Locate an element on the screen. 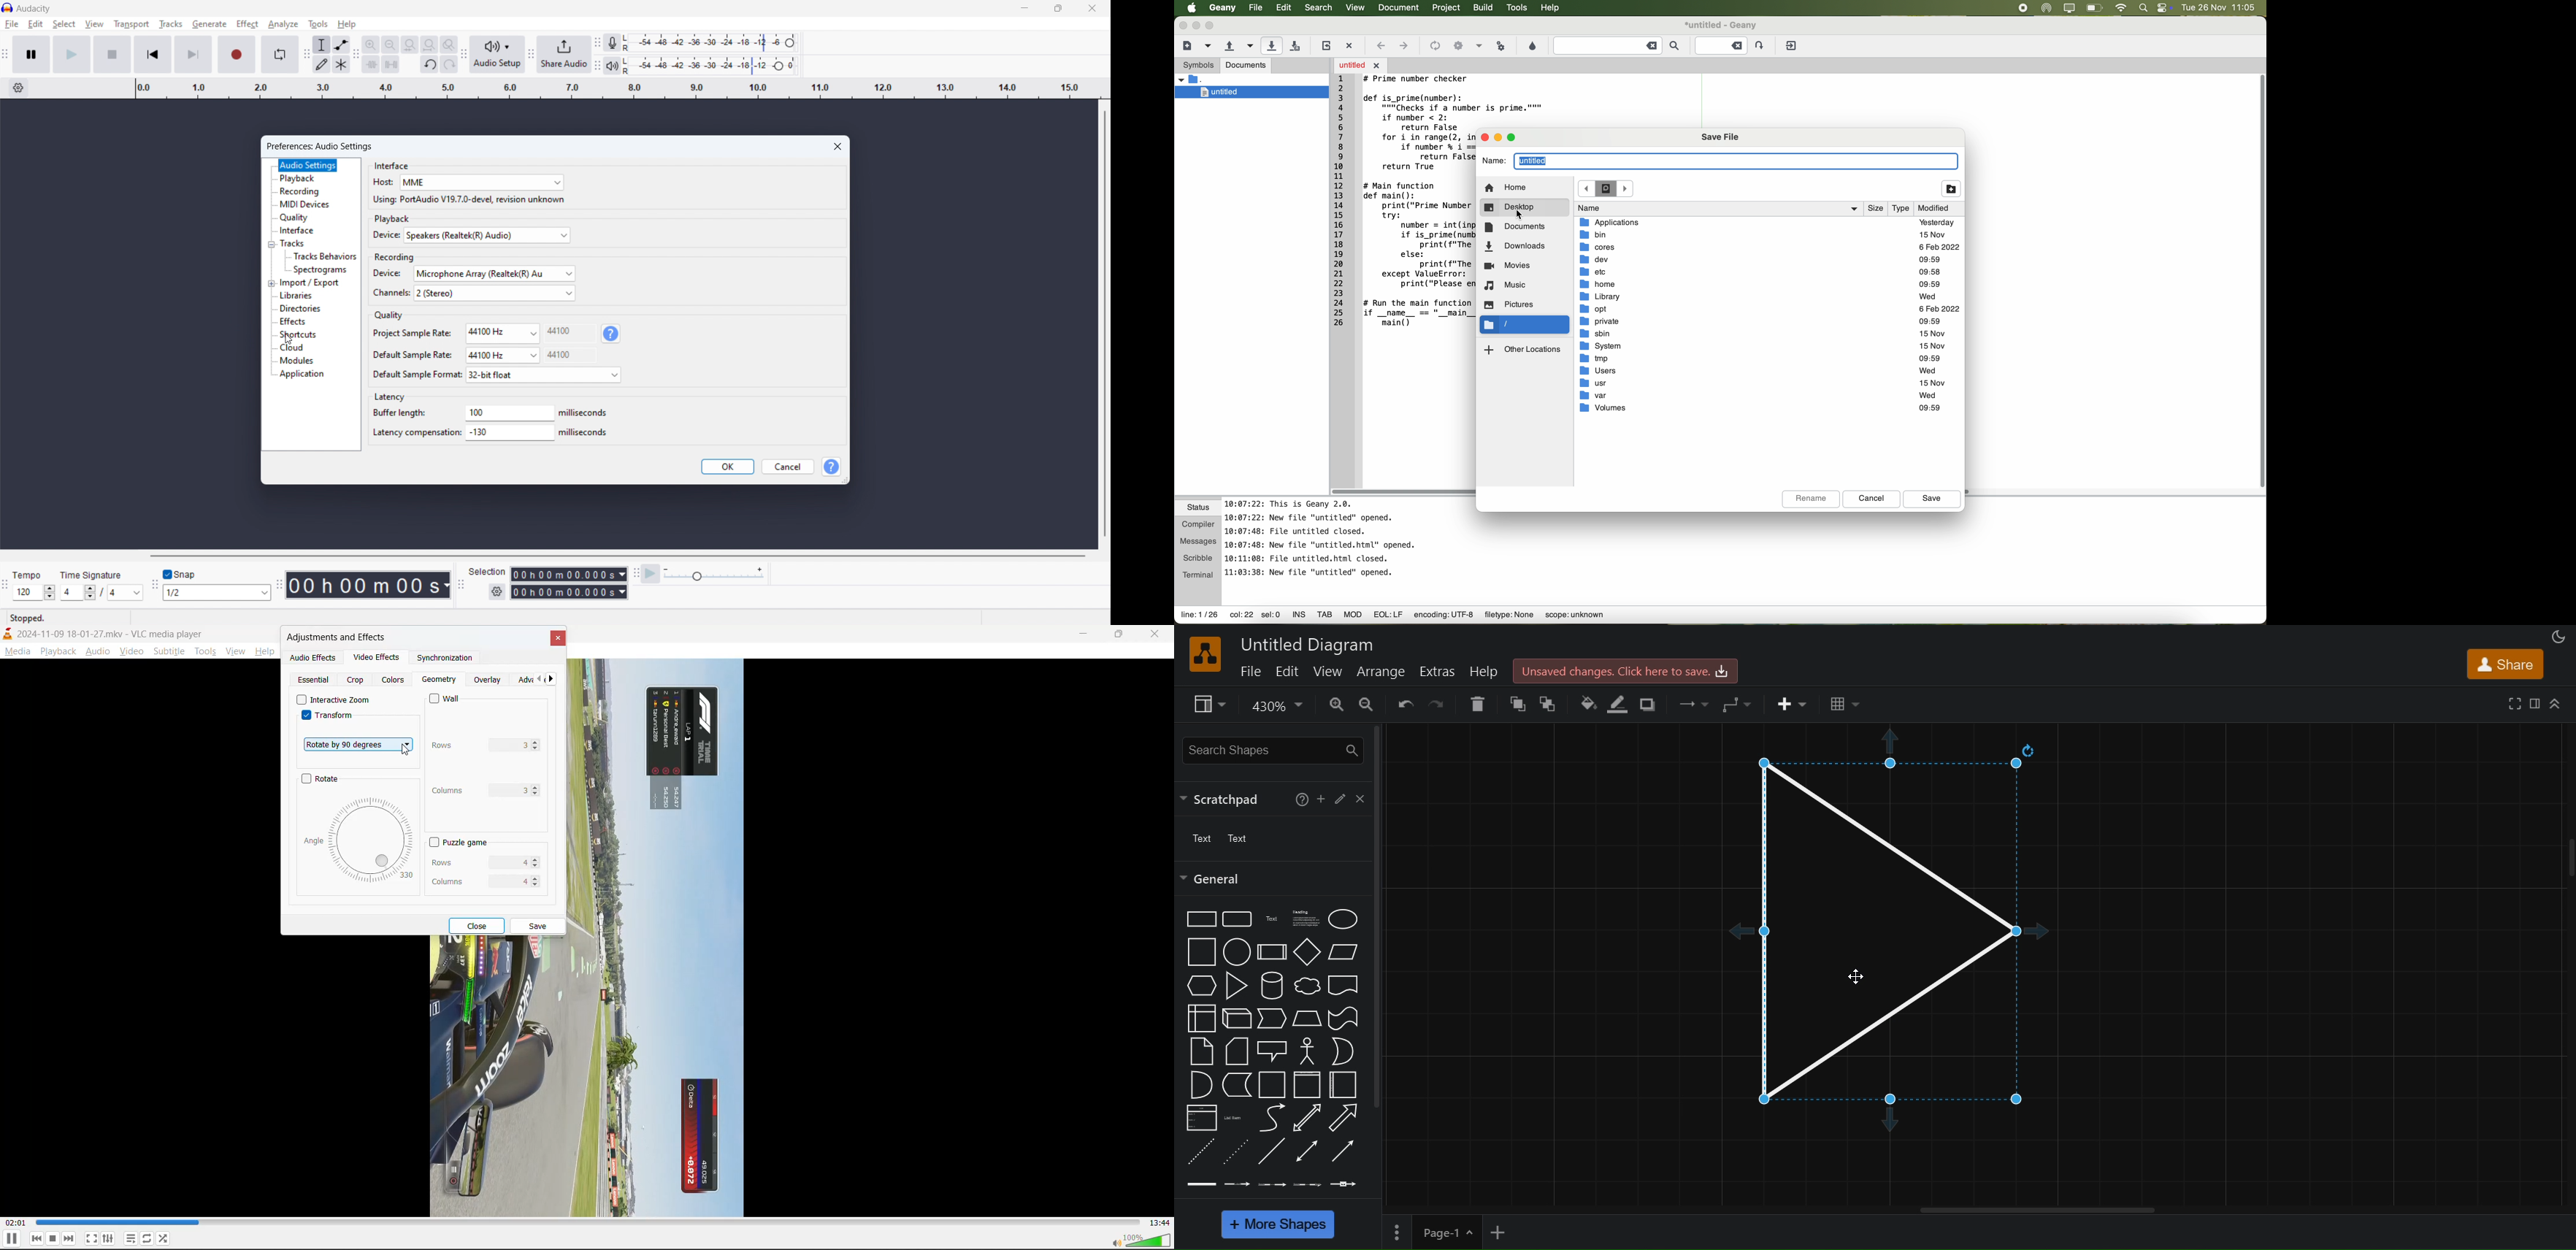 This screenshot has height=1260, width=2576. analyze is located at coordinates (284, 24).